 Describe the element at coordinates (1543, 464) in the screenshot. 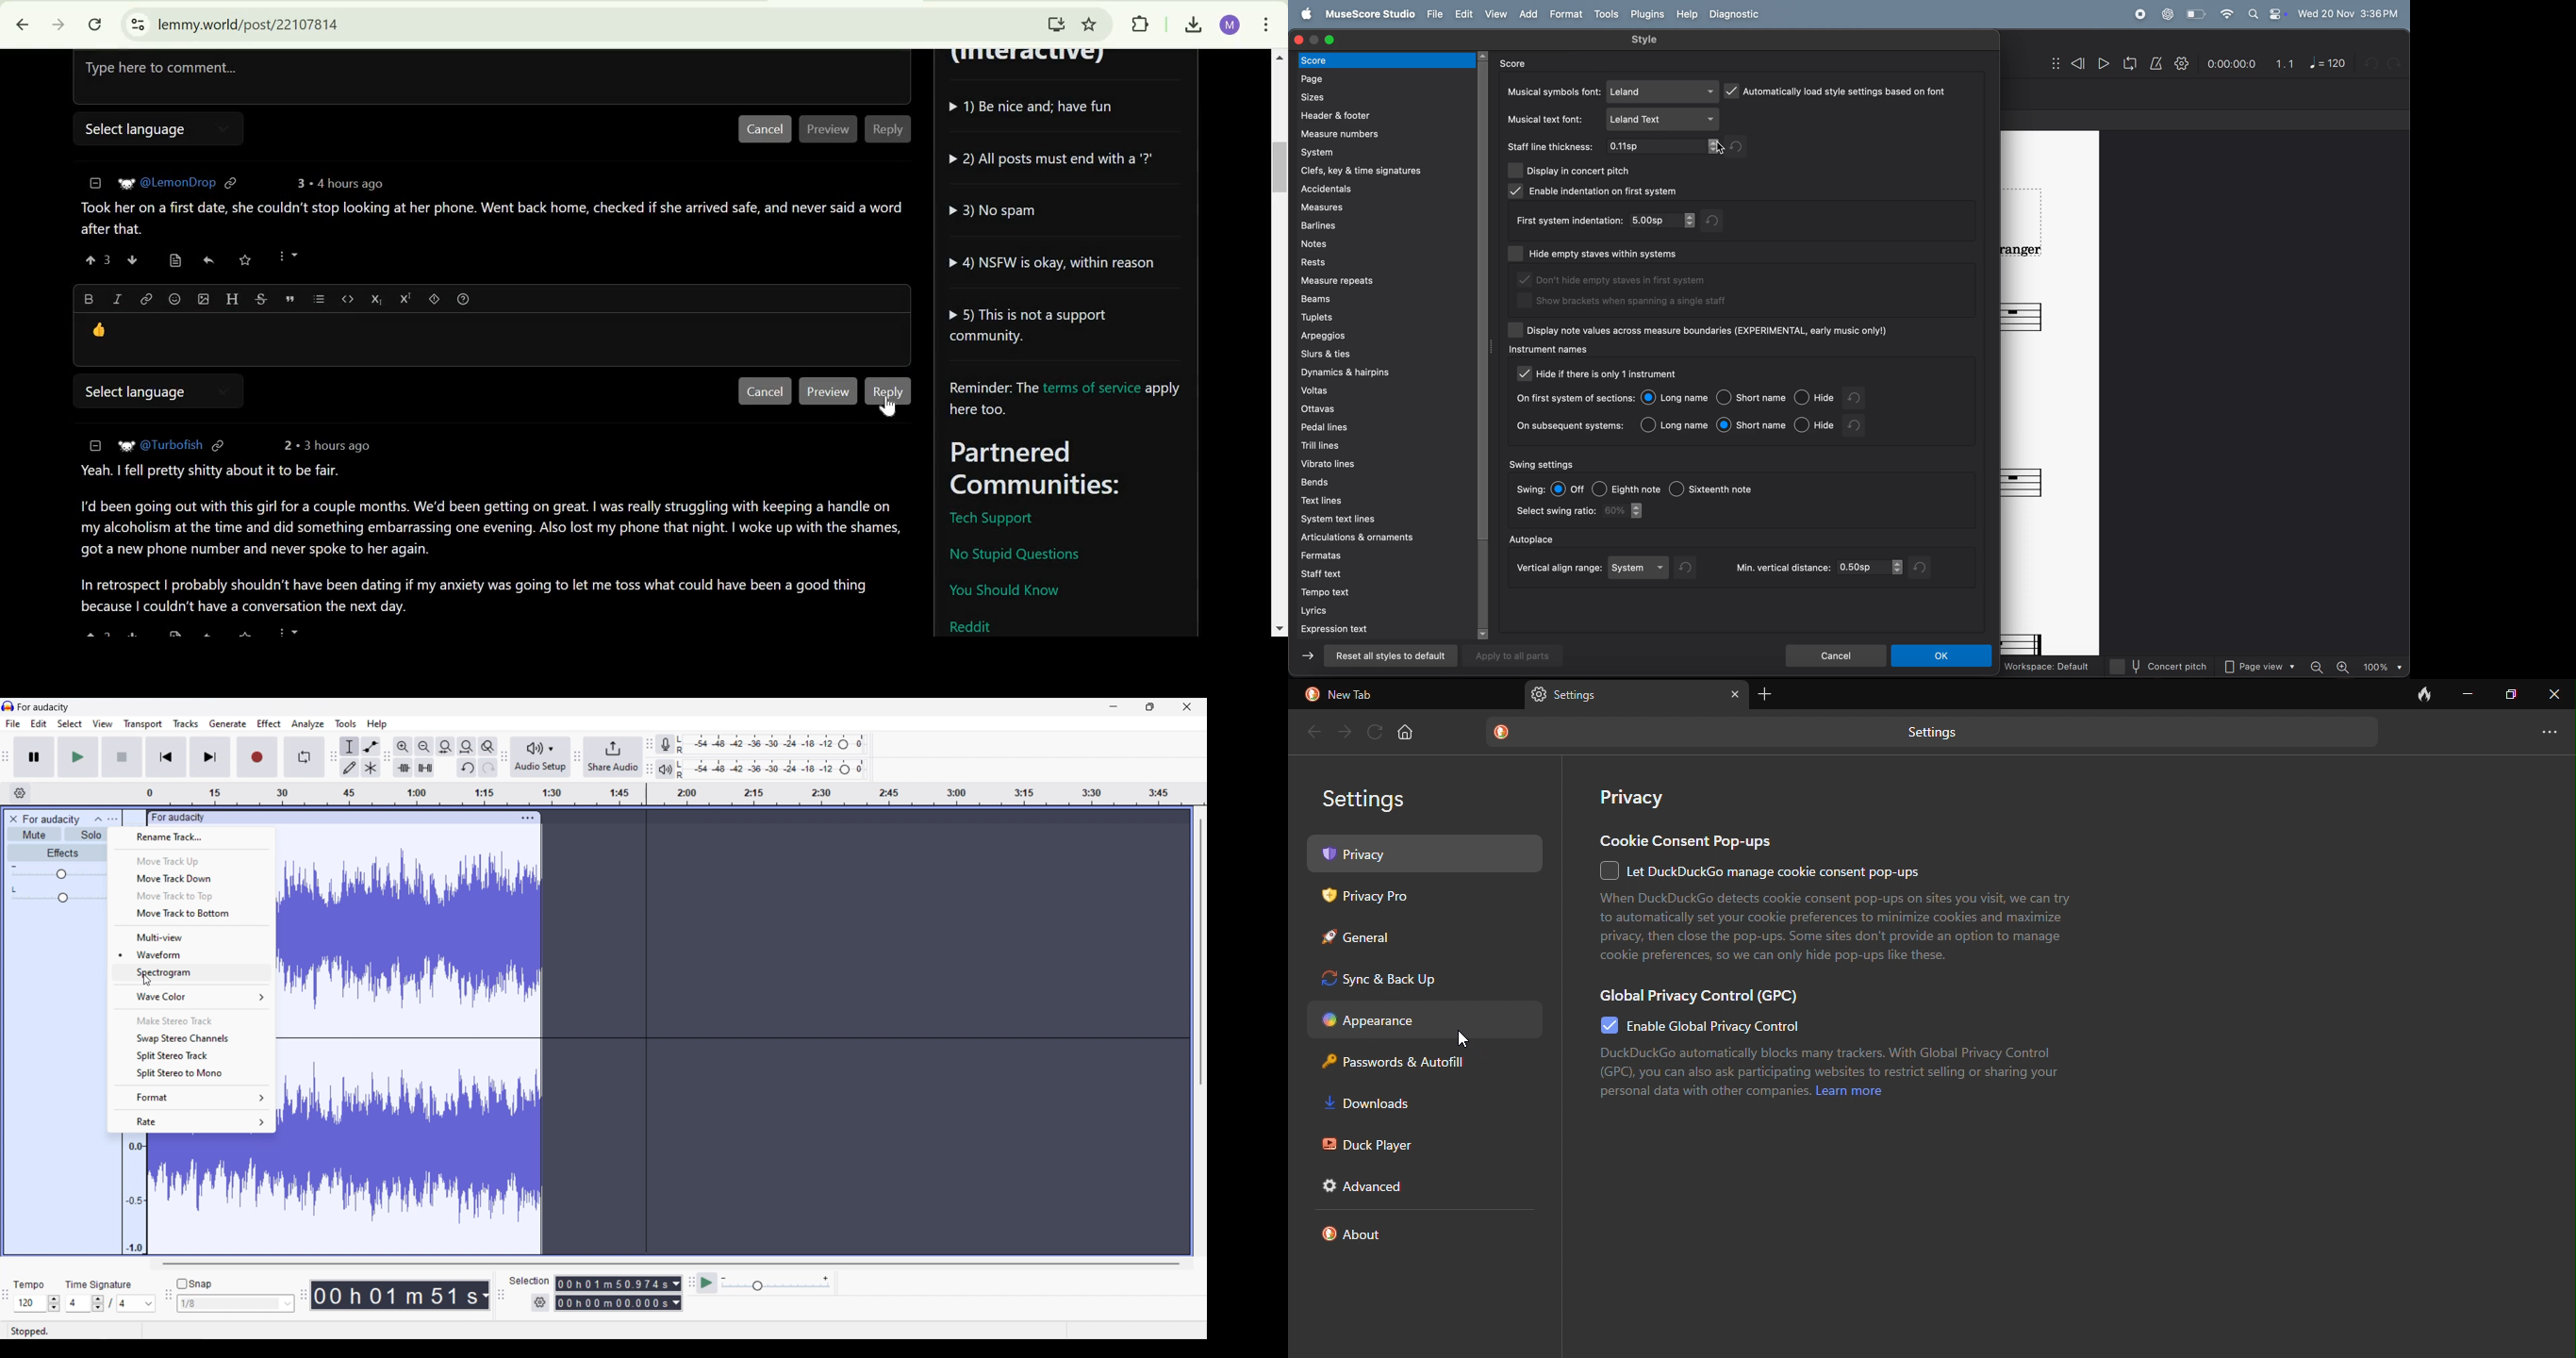

I see `swing settings` at that location.